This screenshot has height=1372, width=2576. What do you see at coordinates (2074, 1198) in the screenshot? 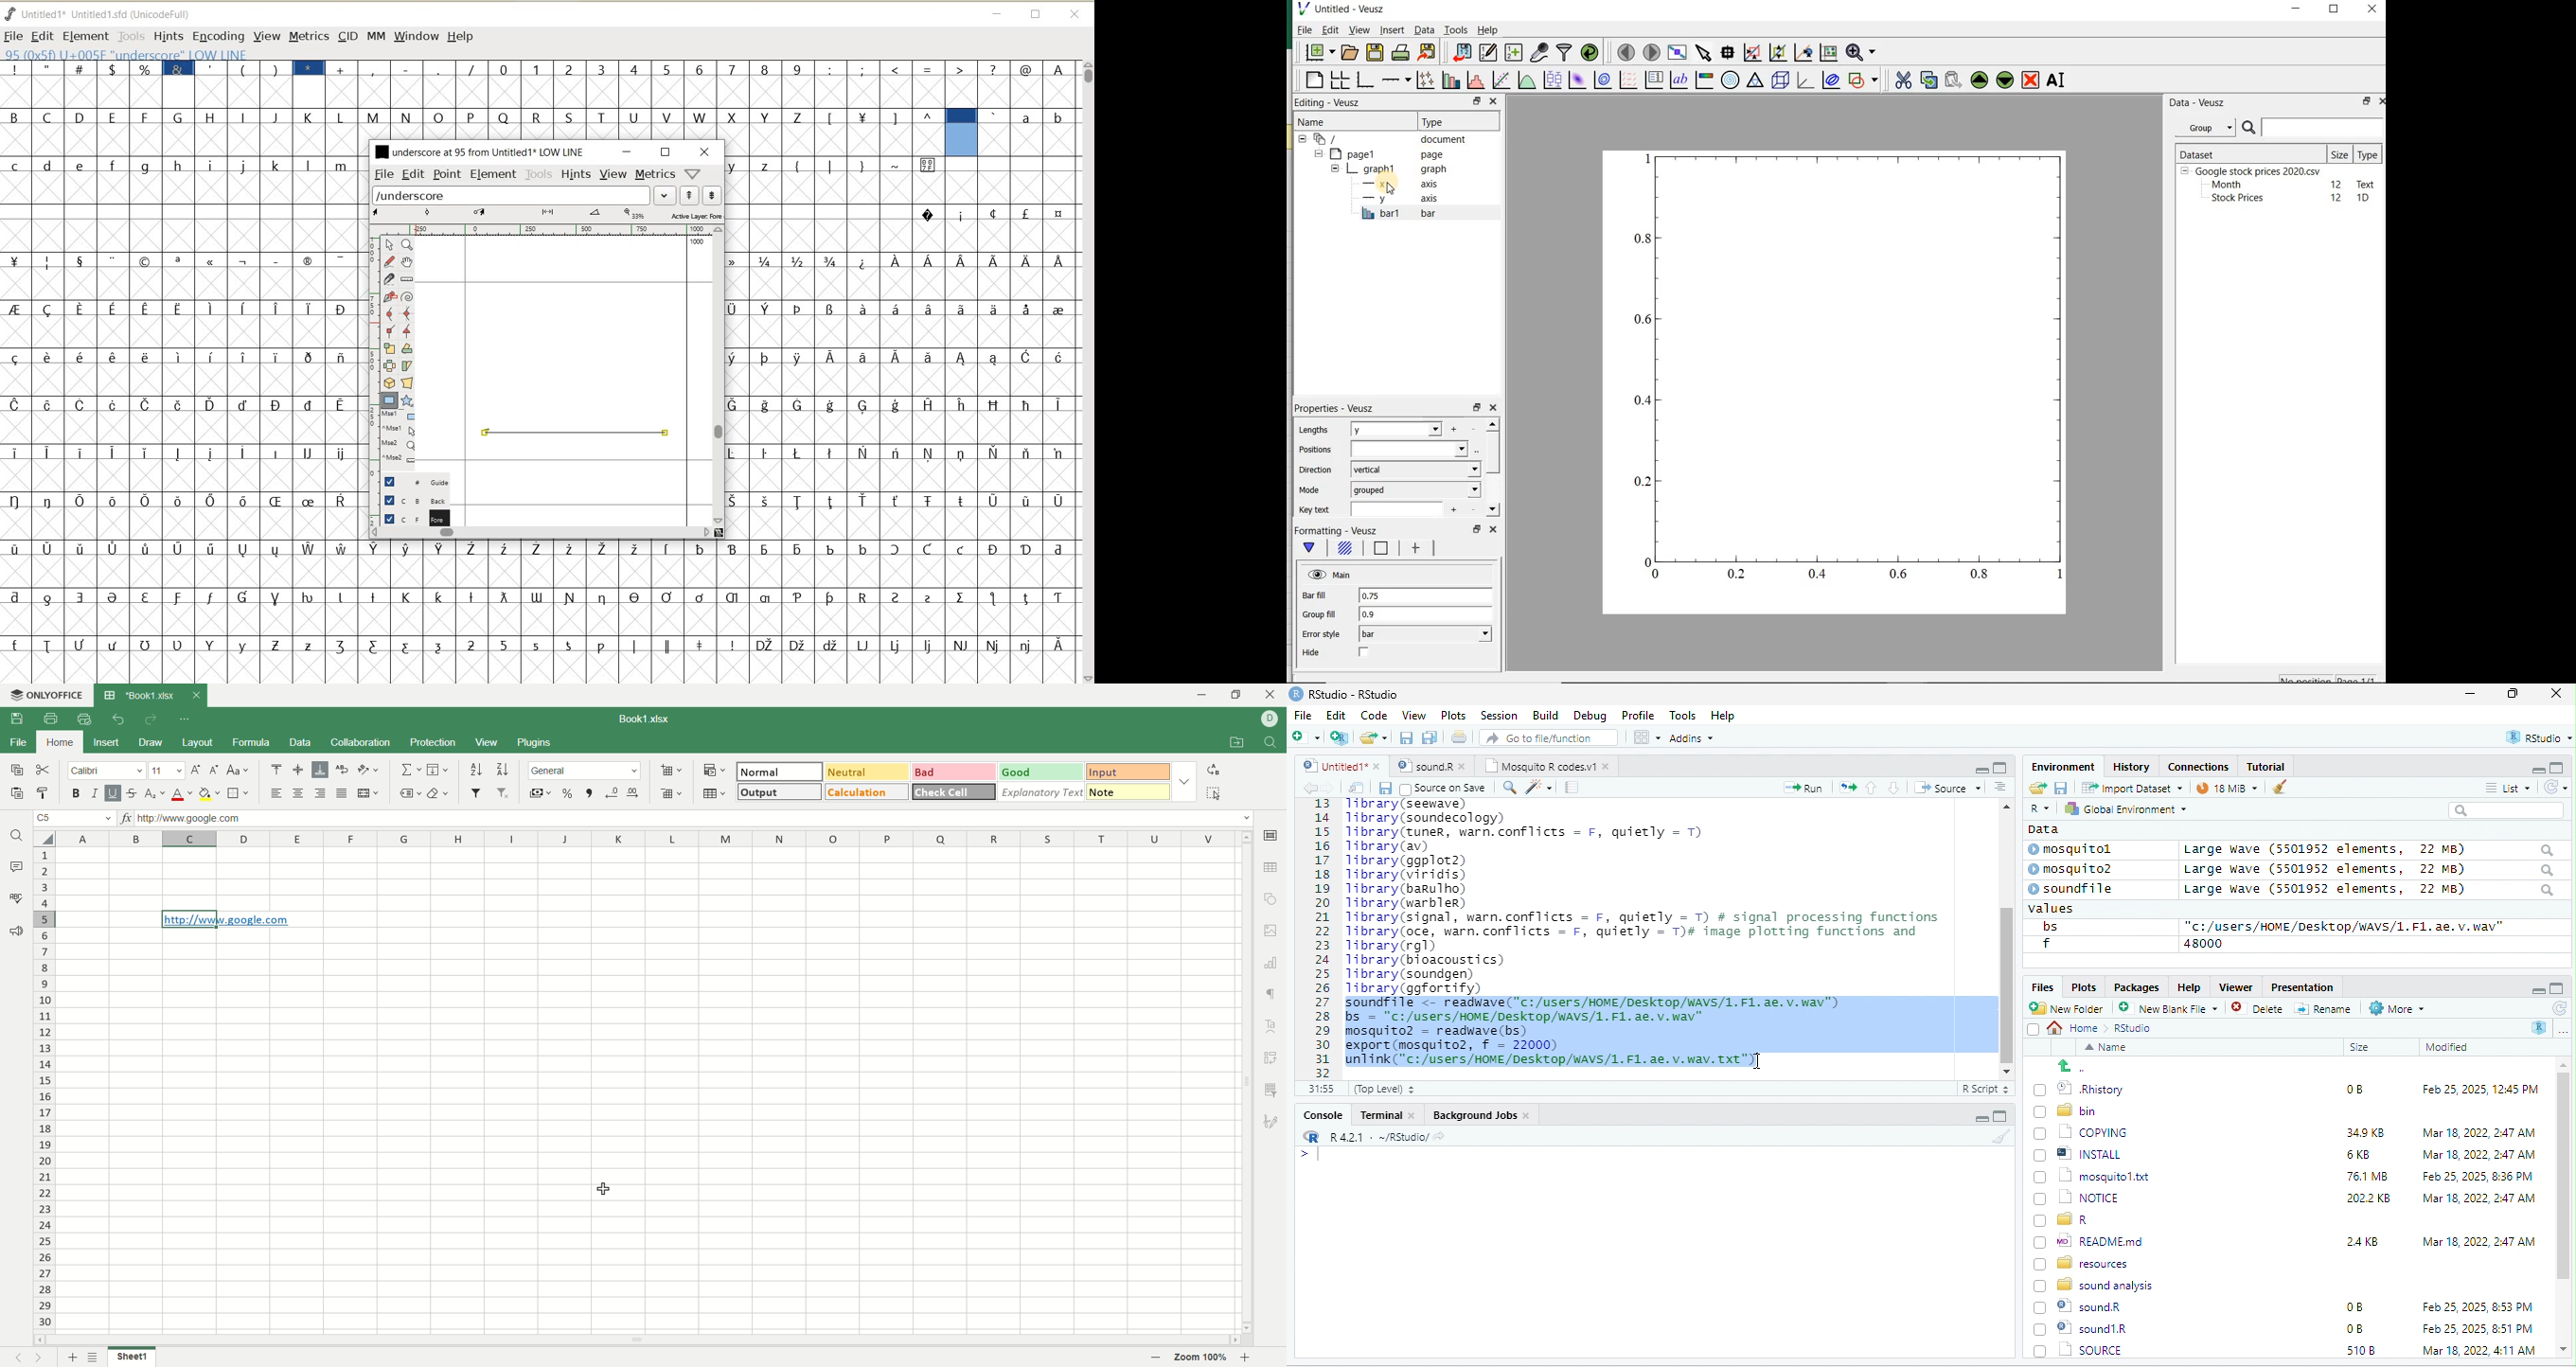
I see `(7) 1 NOTICE` at bounding box center [2074, 1198].